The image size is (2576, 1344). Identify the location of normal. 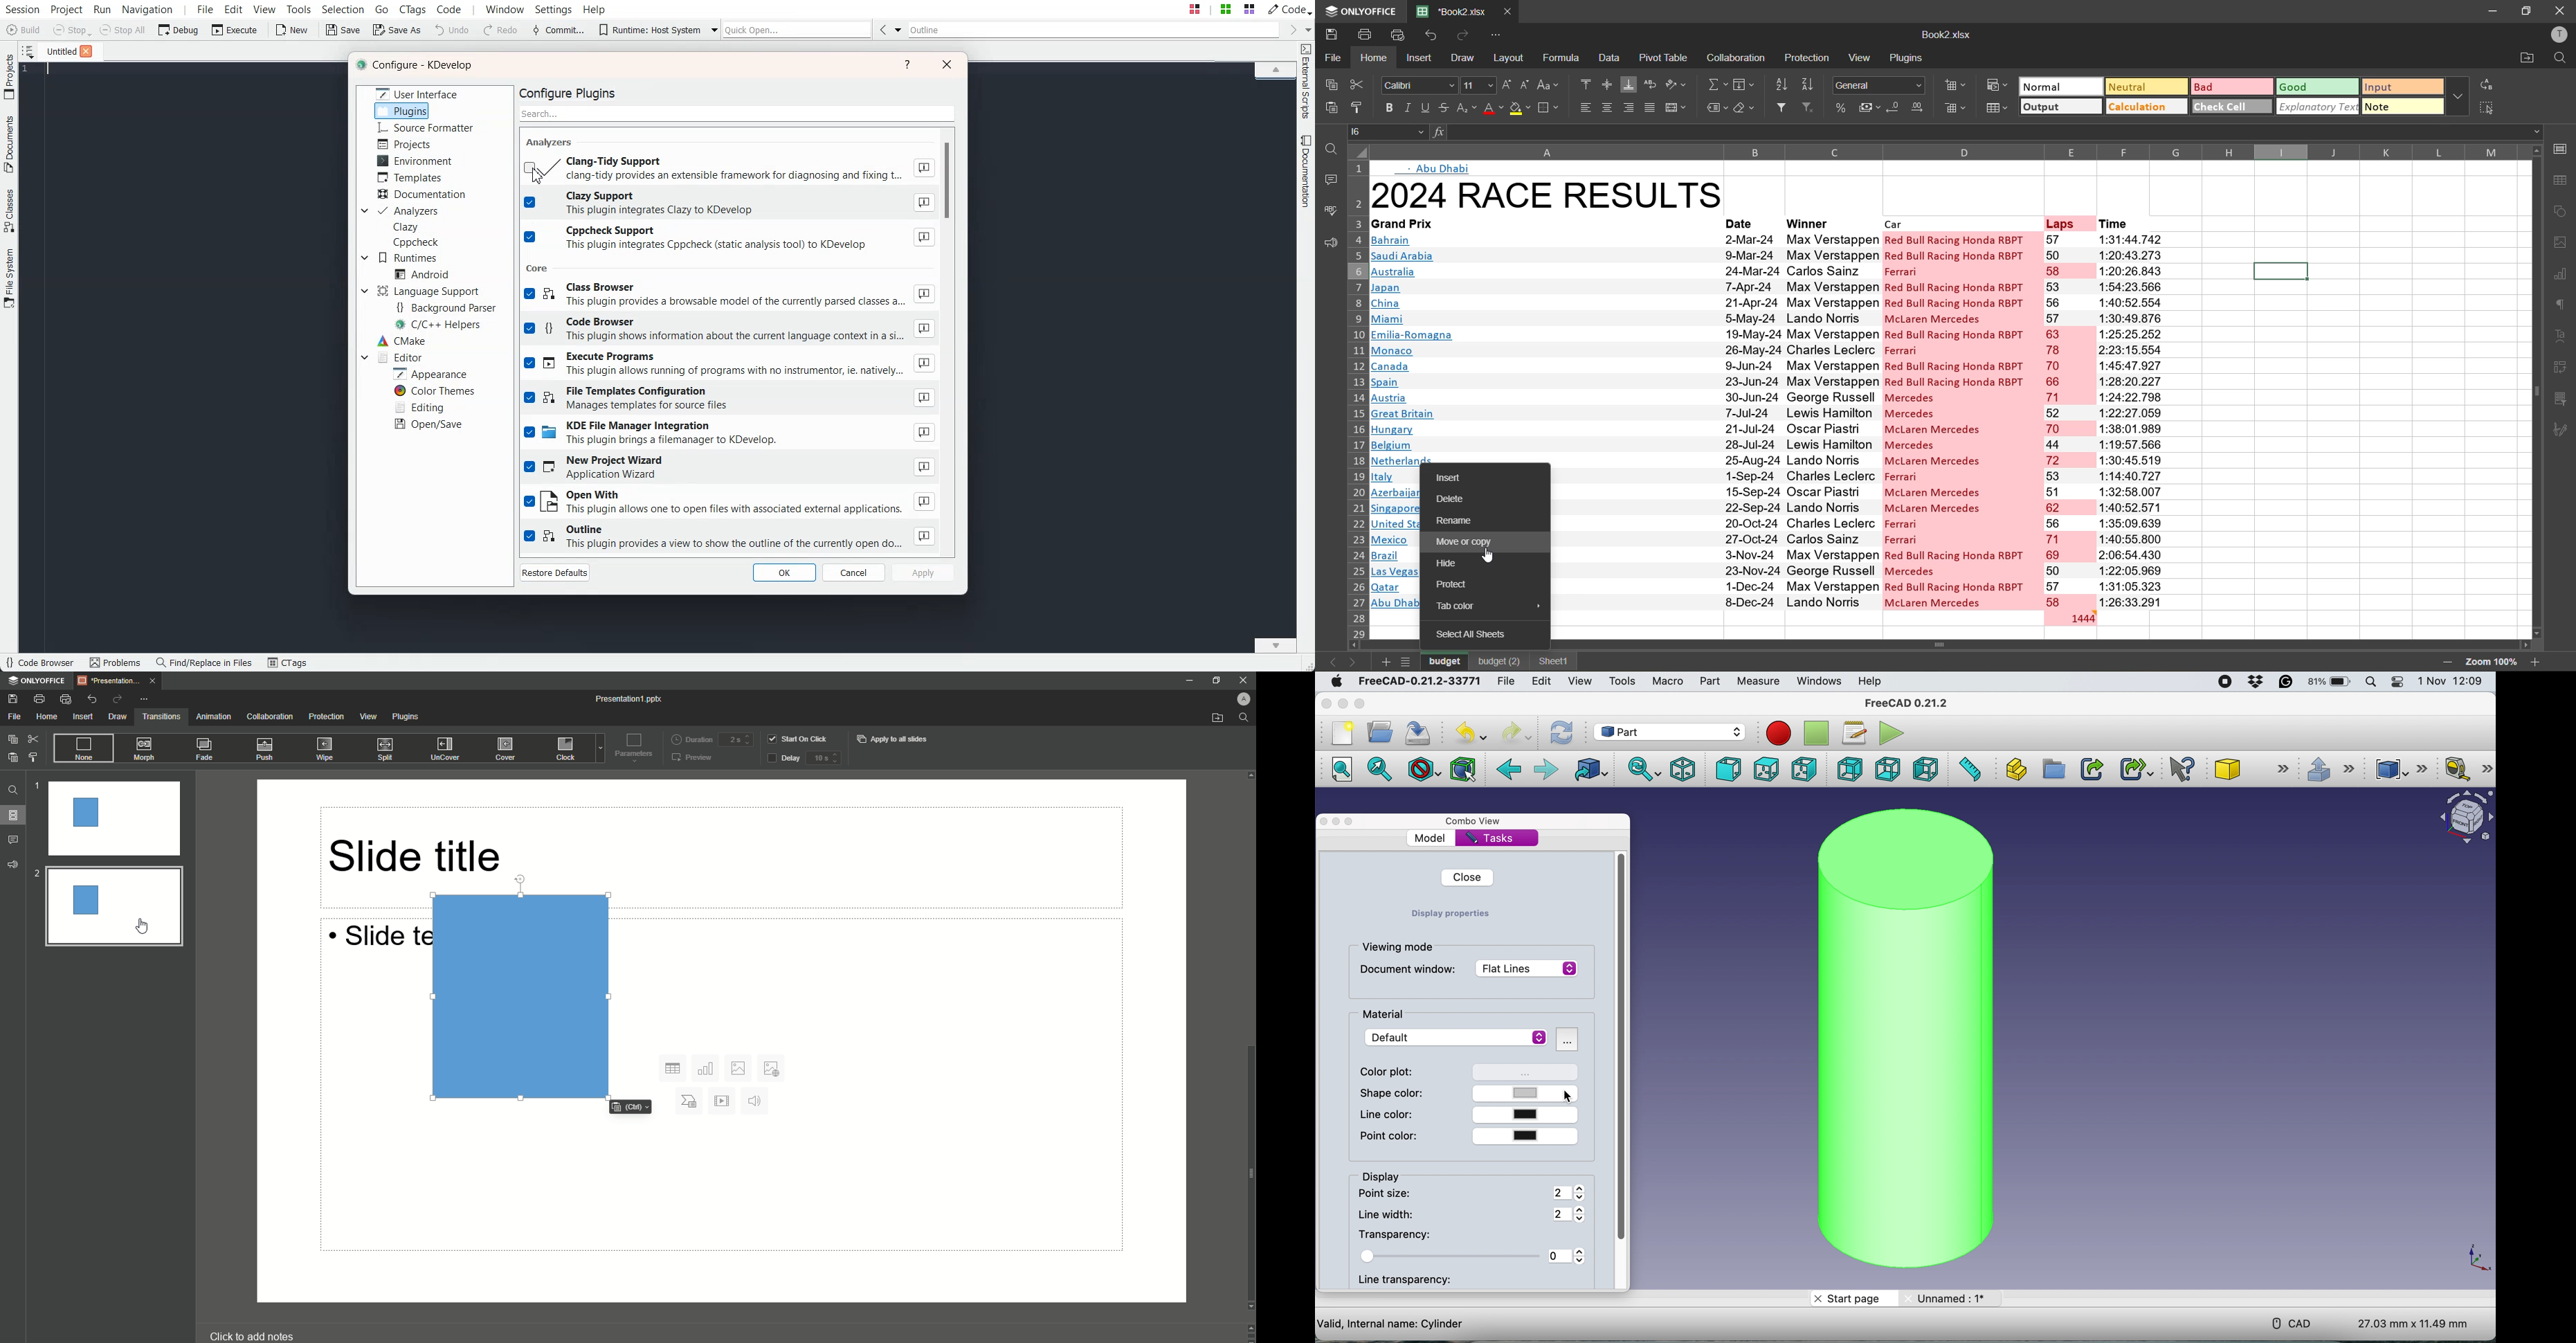
(2059, 86).